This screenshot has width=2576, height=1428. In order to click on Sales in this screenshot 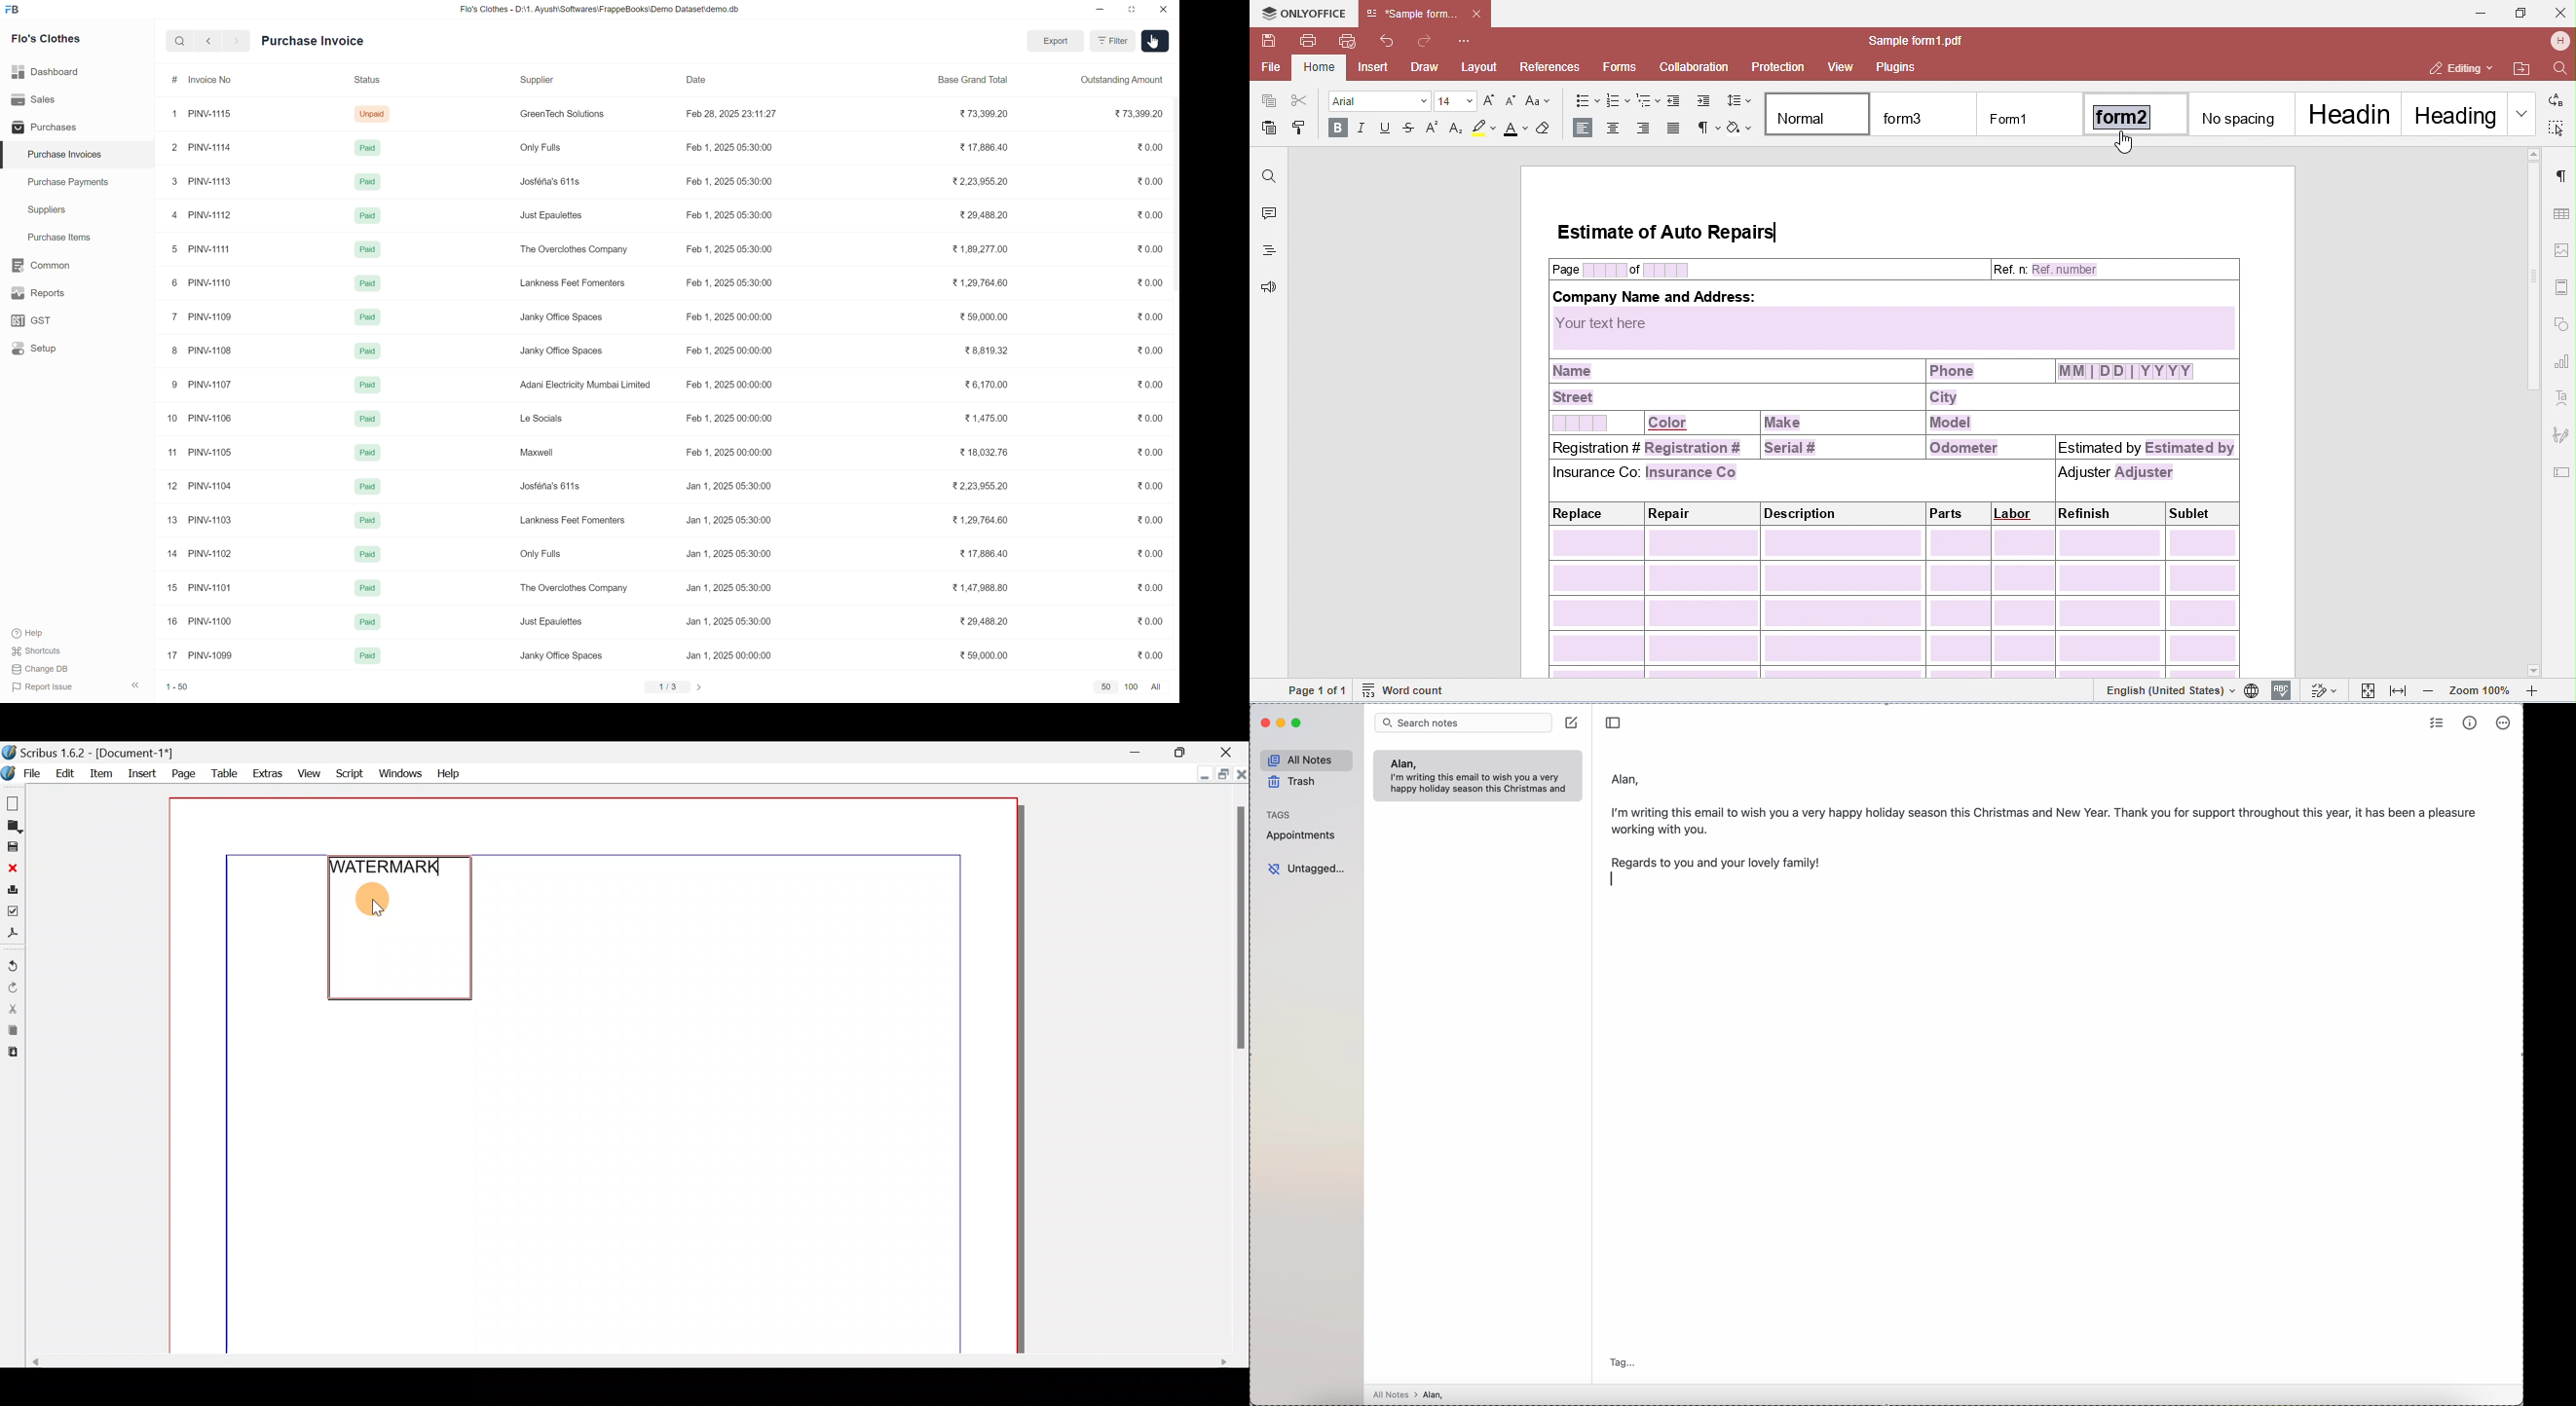, I will do `click(35, 100)`.